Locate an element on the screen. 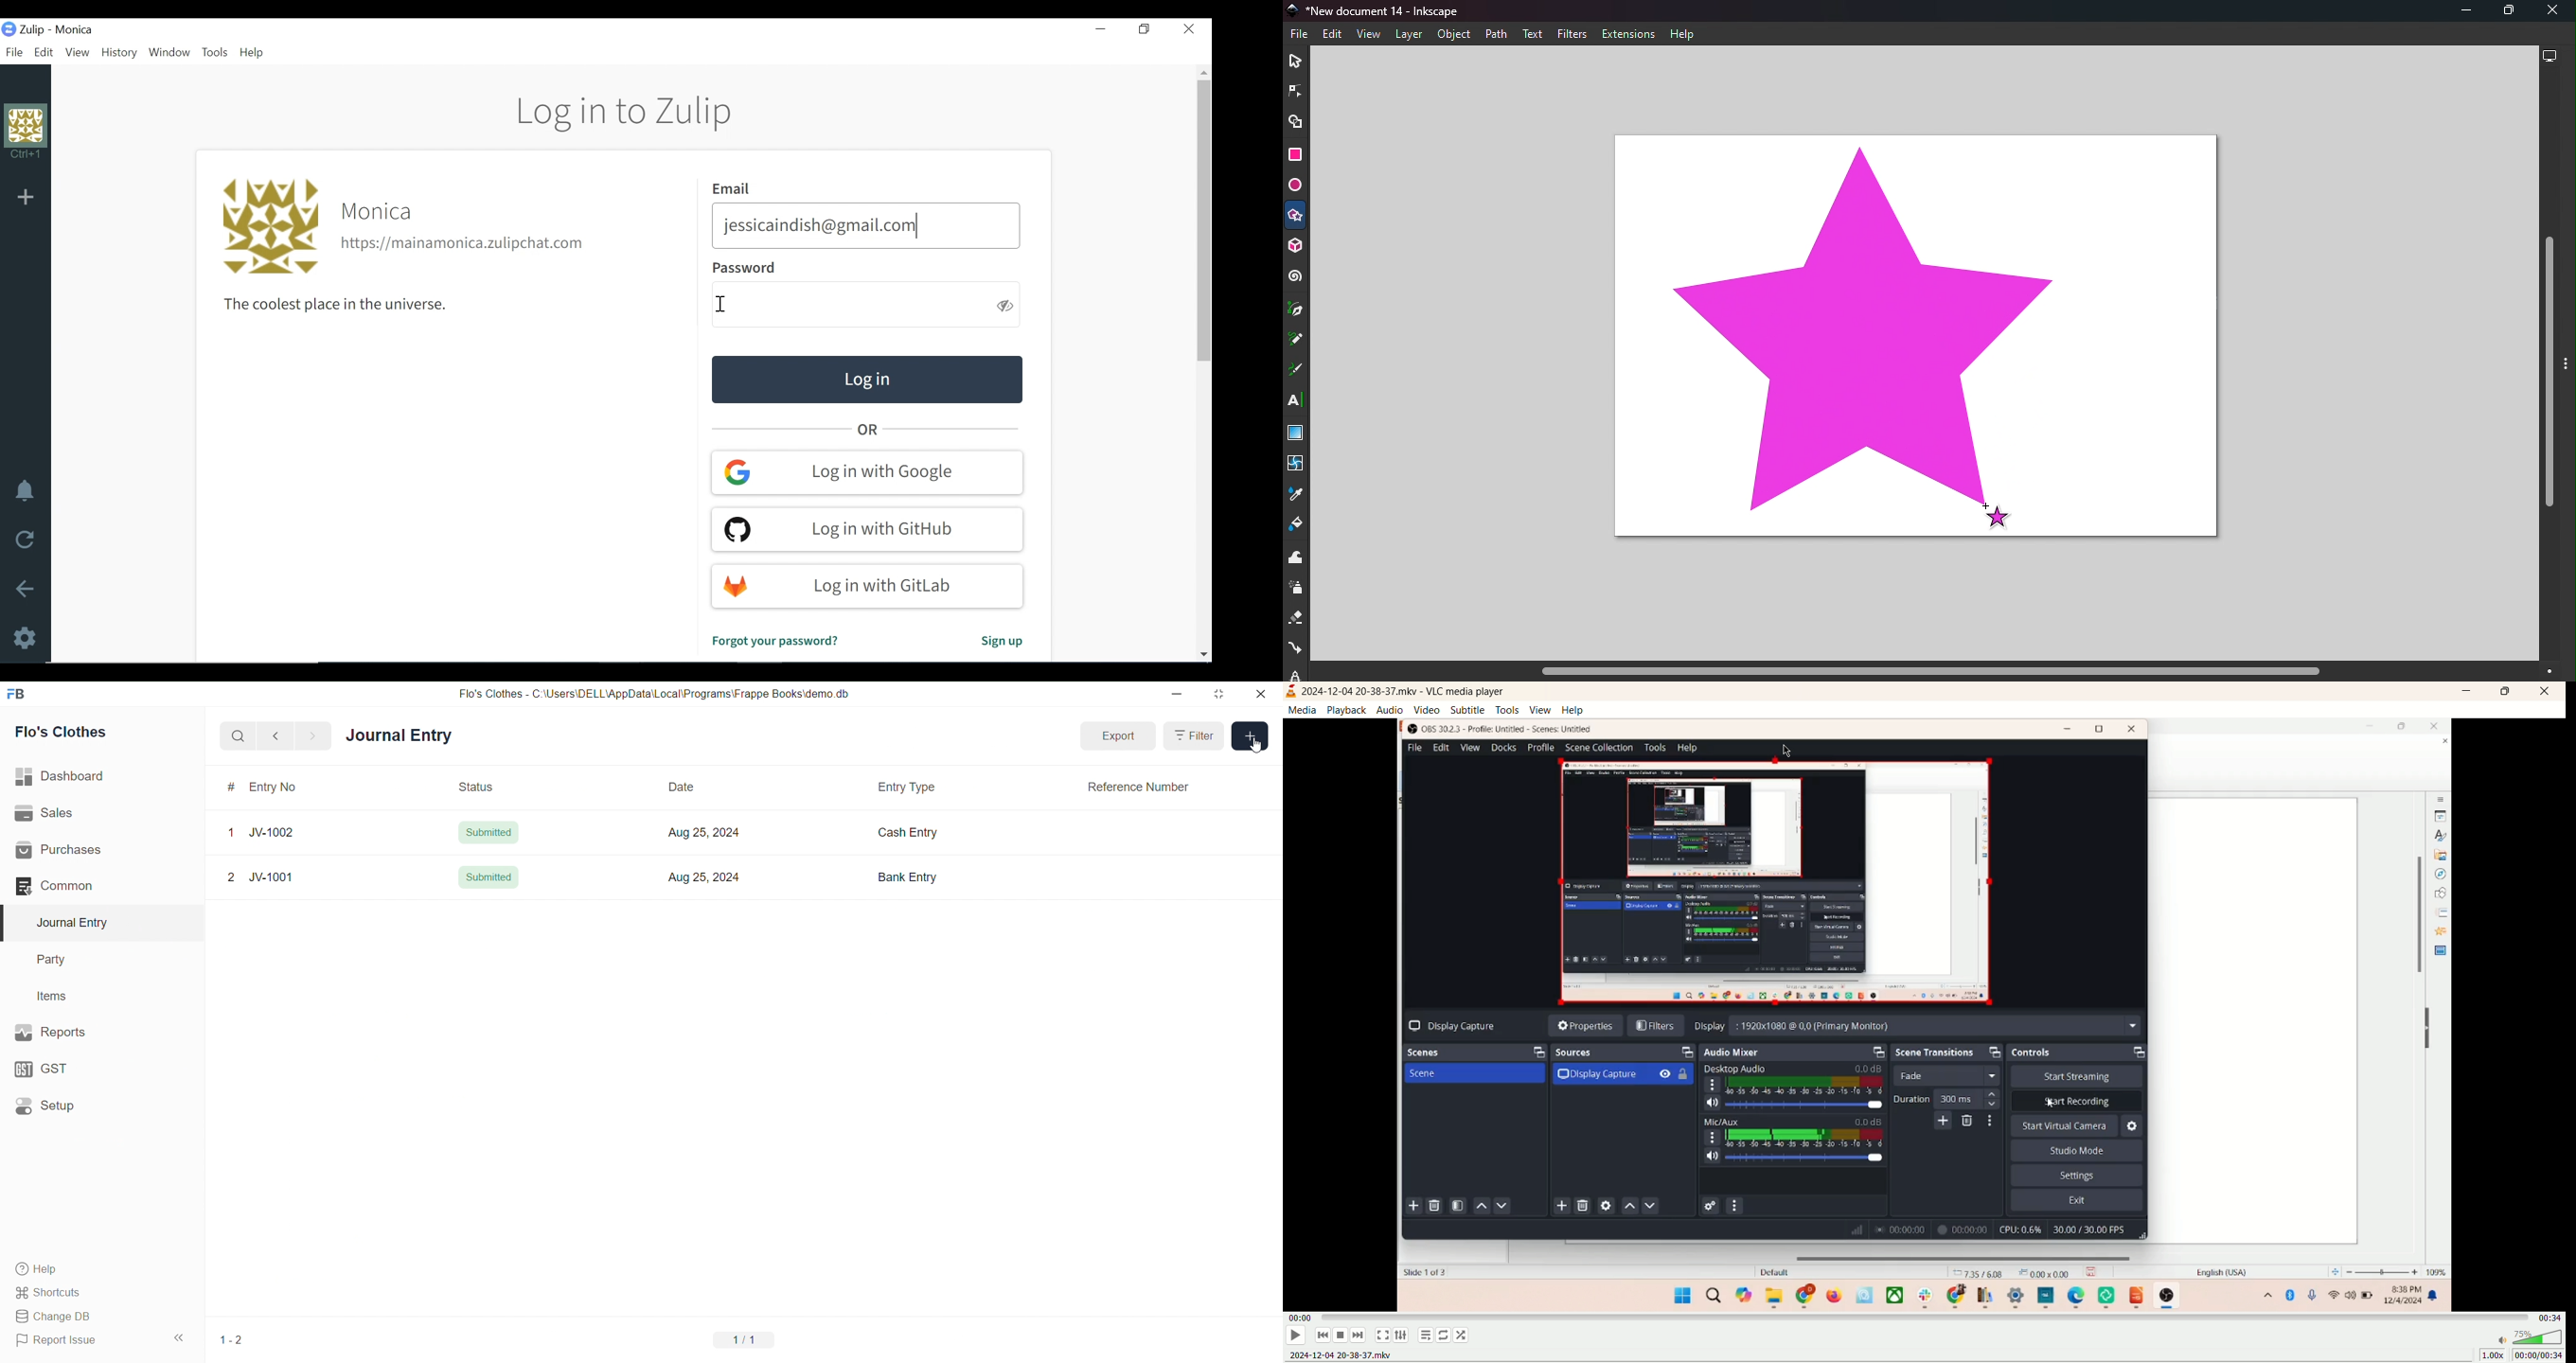  GST is located at coordinates (92, 1066).